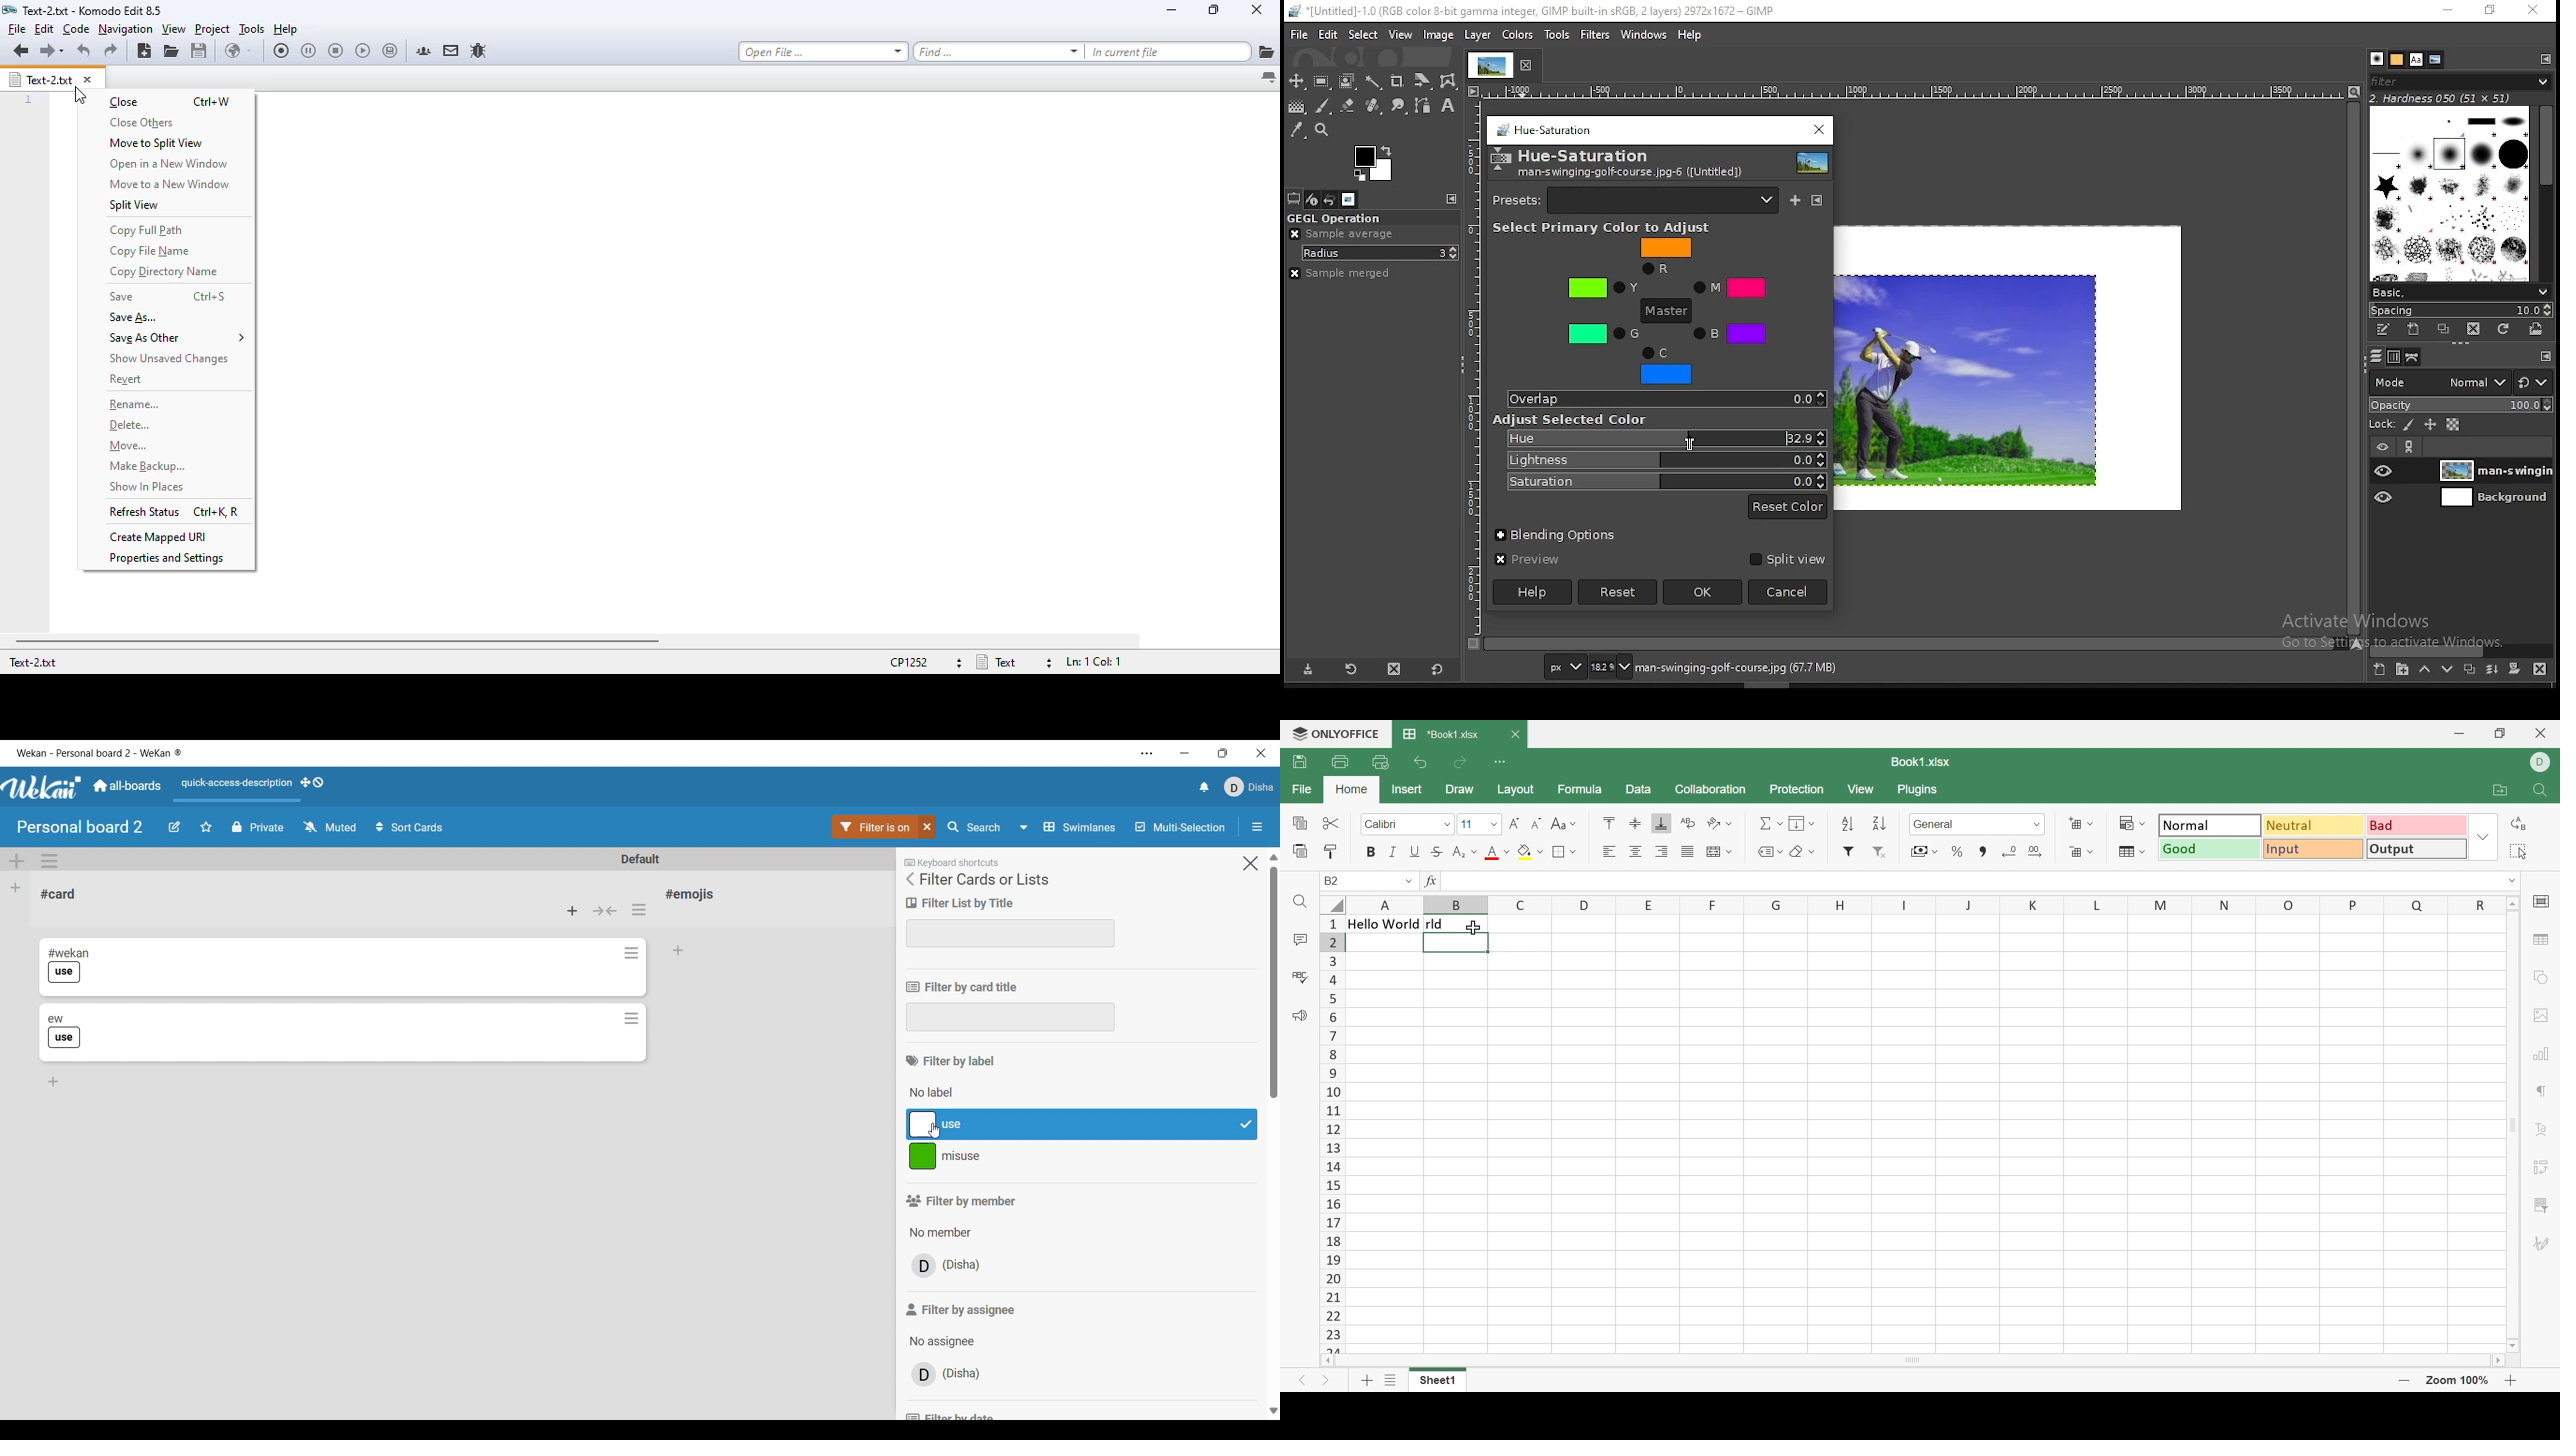 The height and width of the screenshot is (1456, 2576). I want to click on Quick print, so click(1383, 762).